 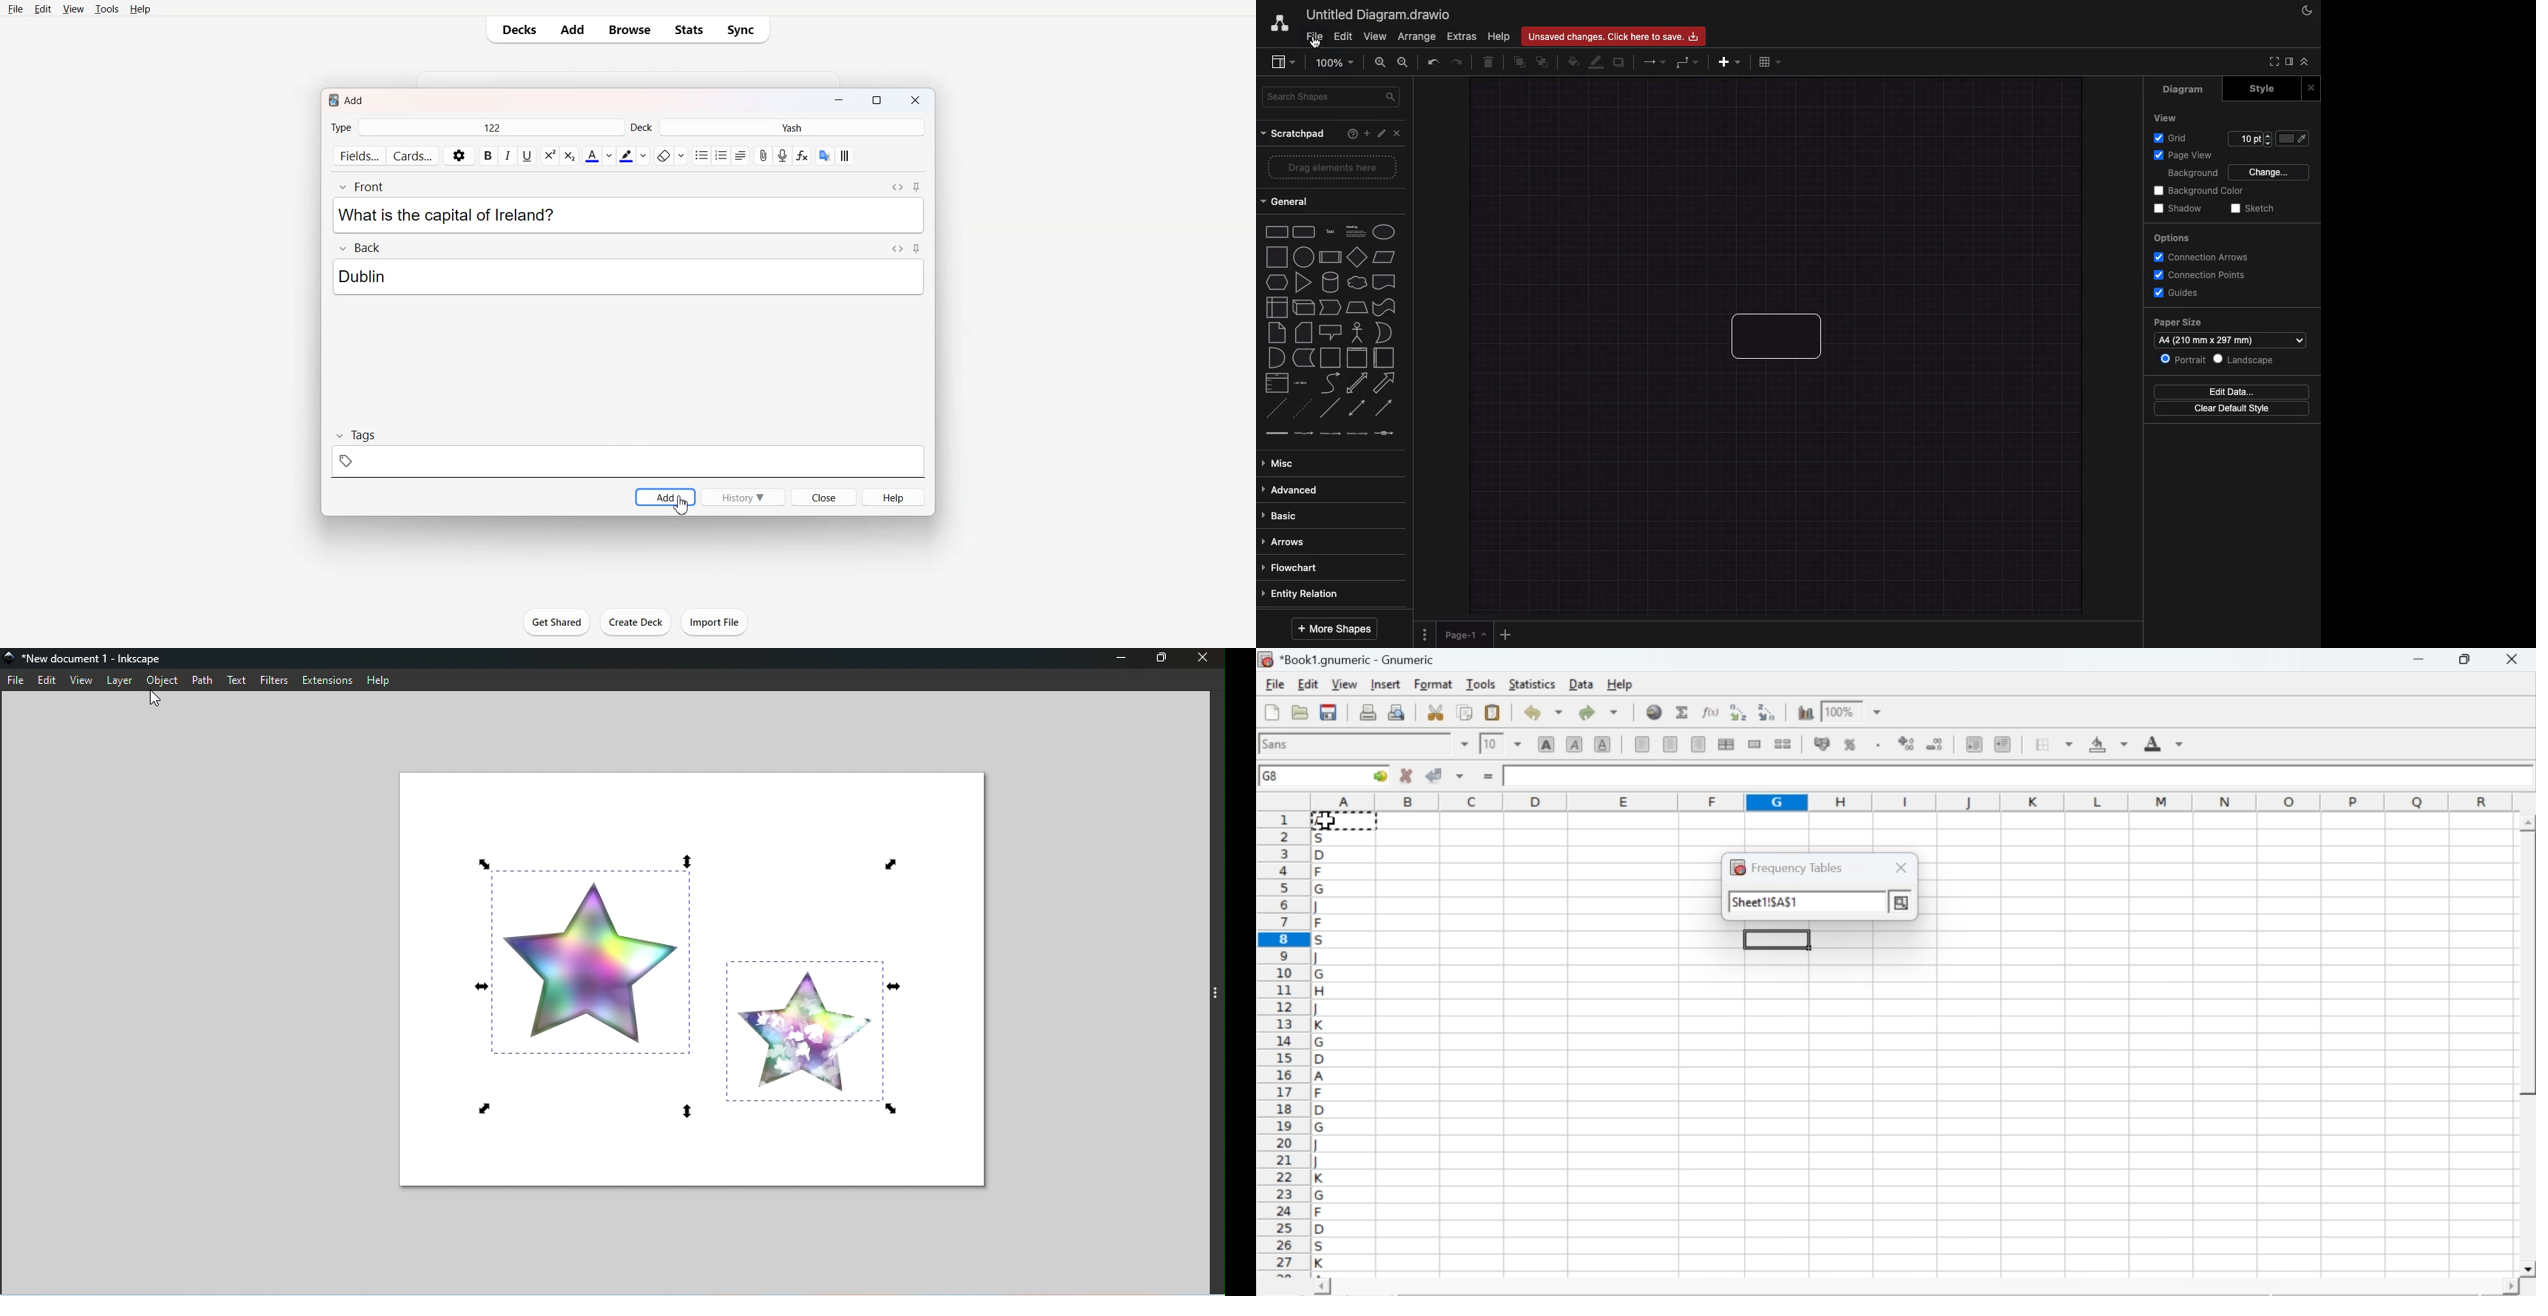 What do you see at coordinates (1404, 62) in the screenshot?
I see `Zoom out` at bounding box center [1404, 62].